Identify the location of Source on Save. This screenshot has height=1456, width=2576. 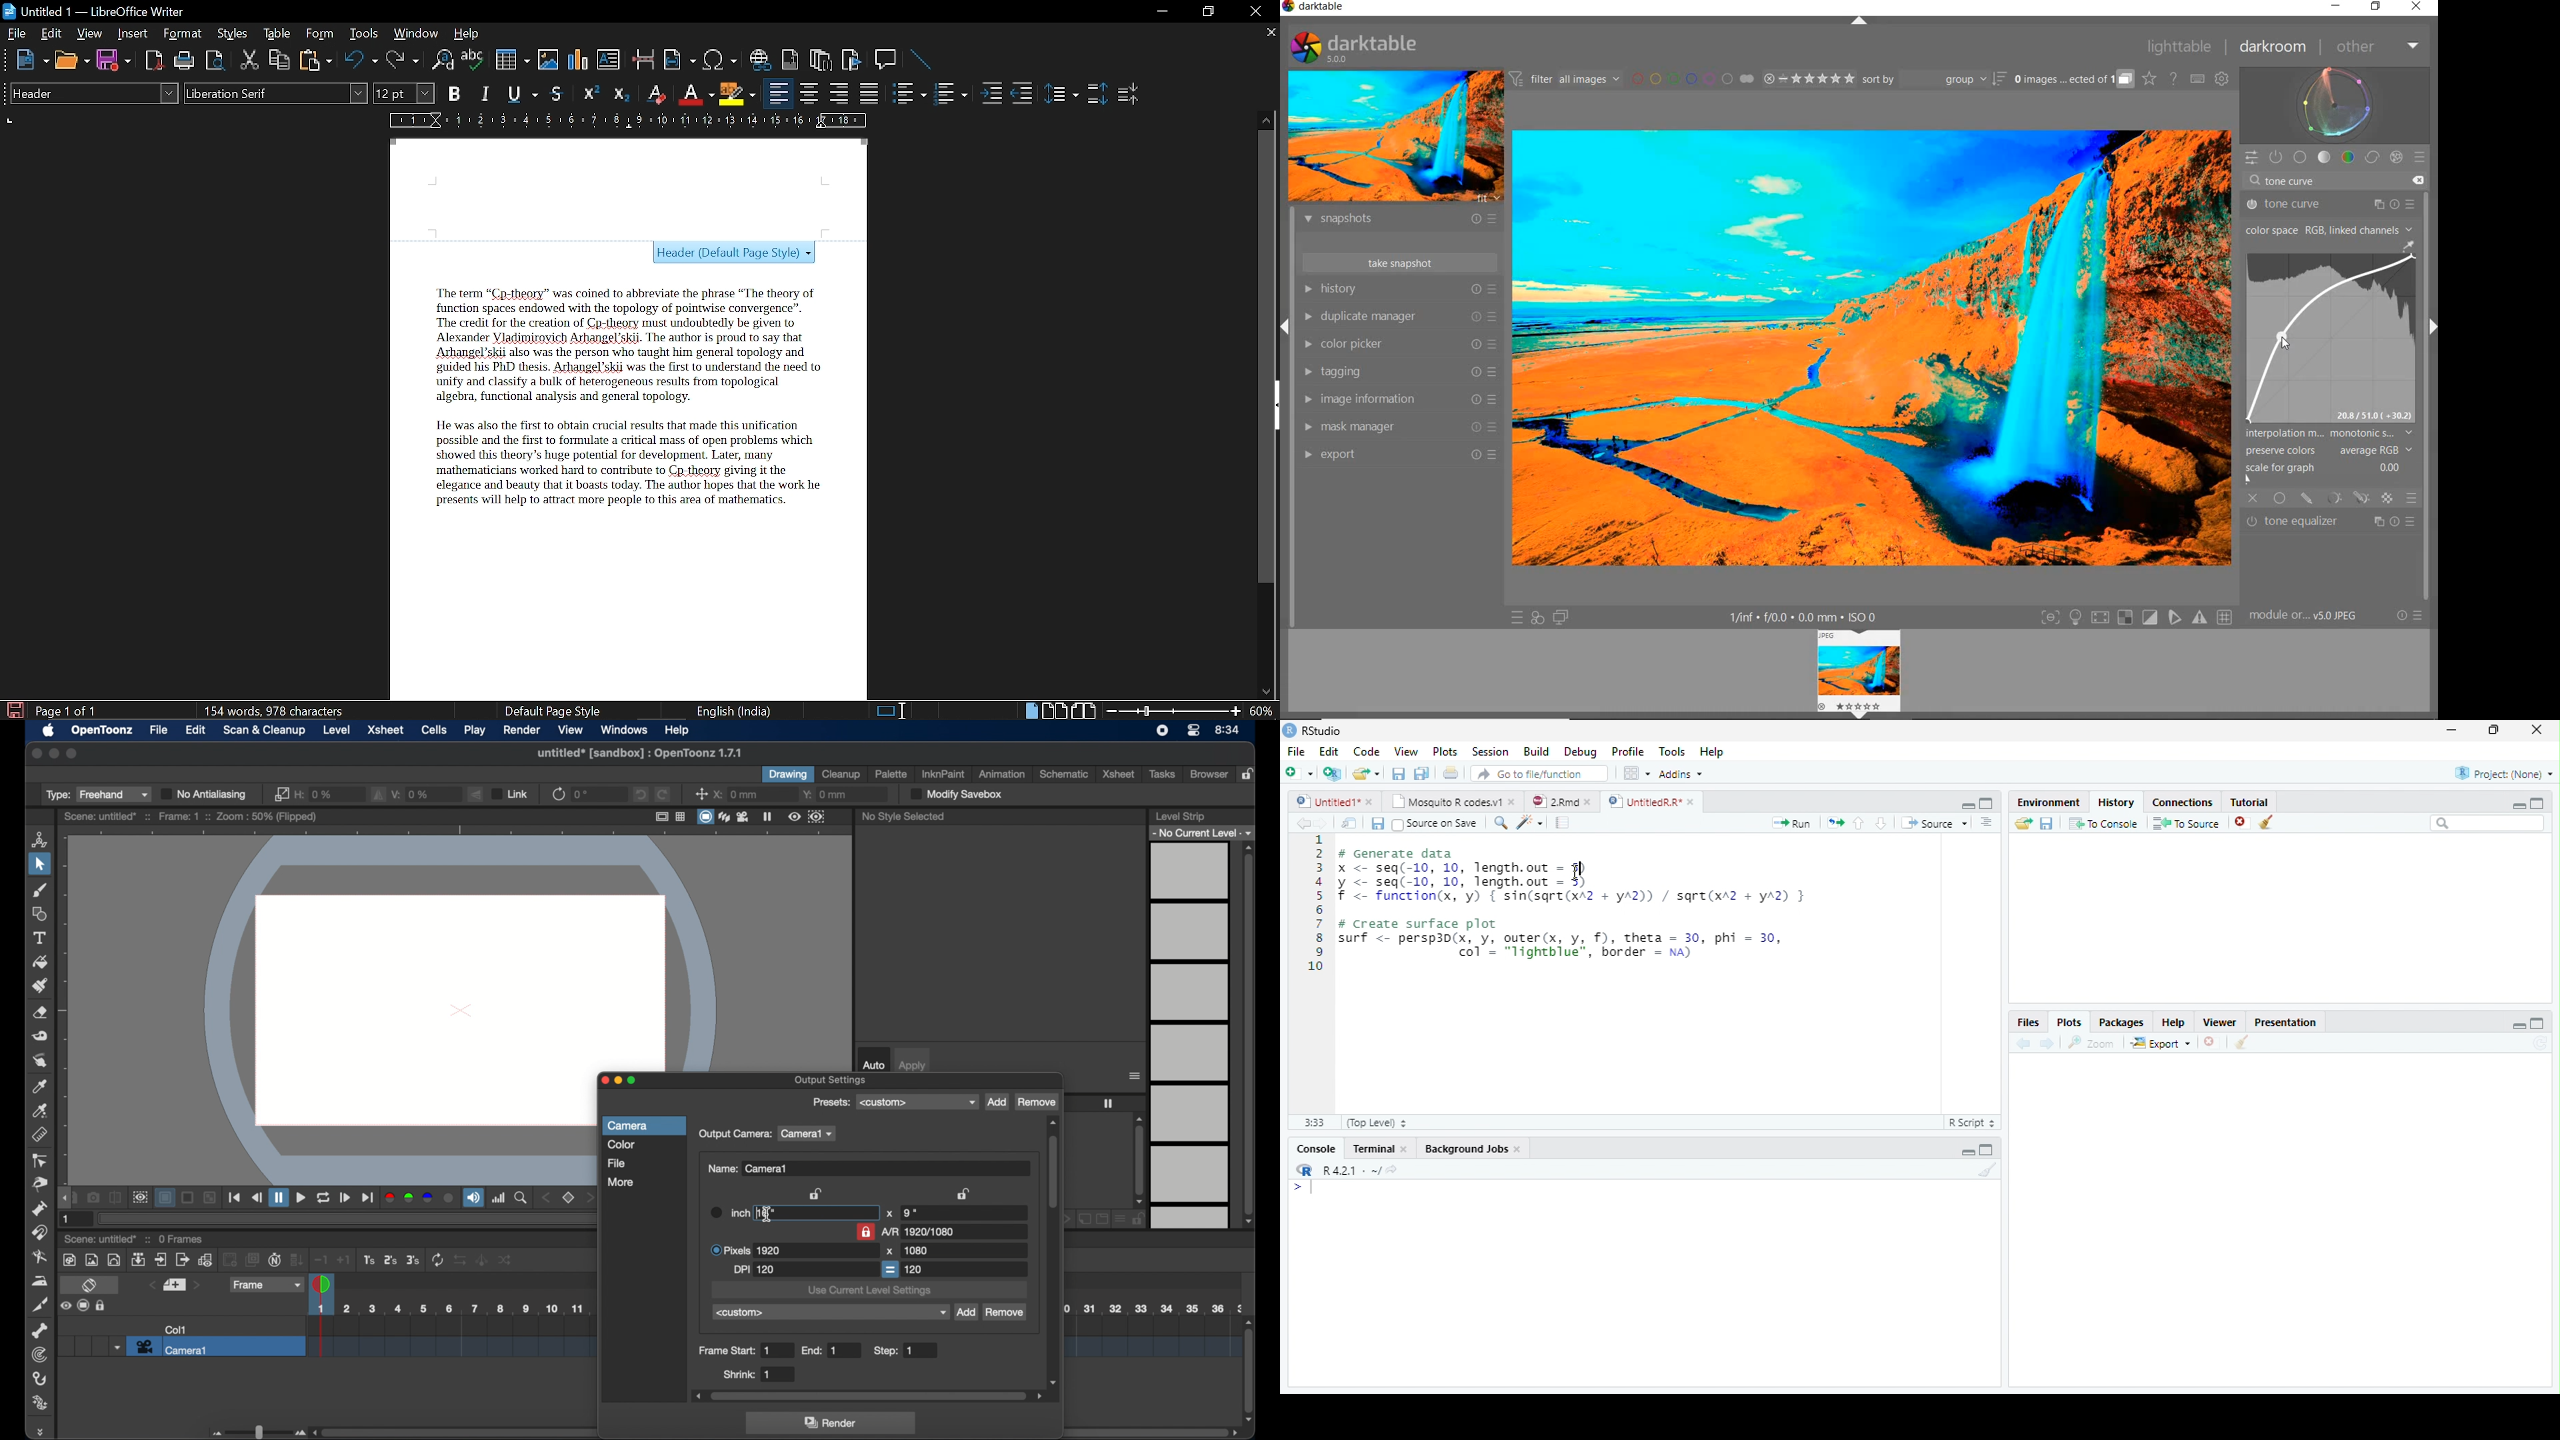
(1436, 823).